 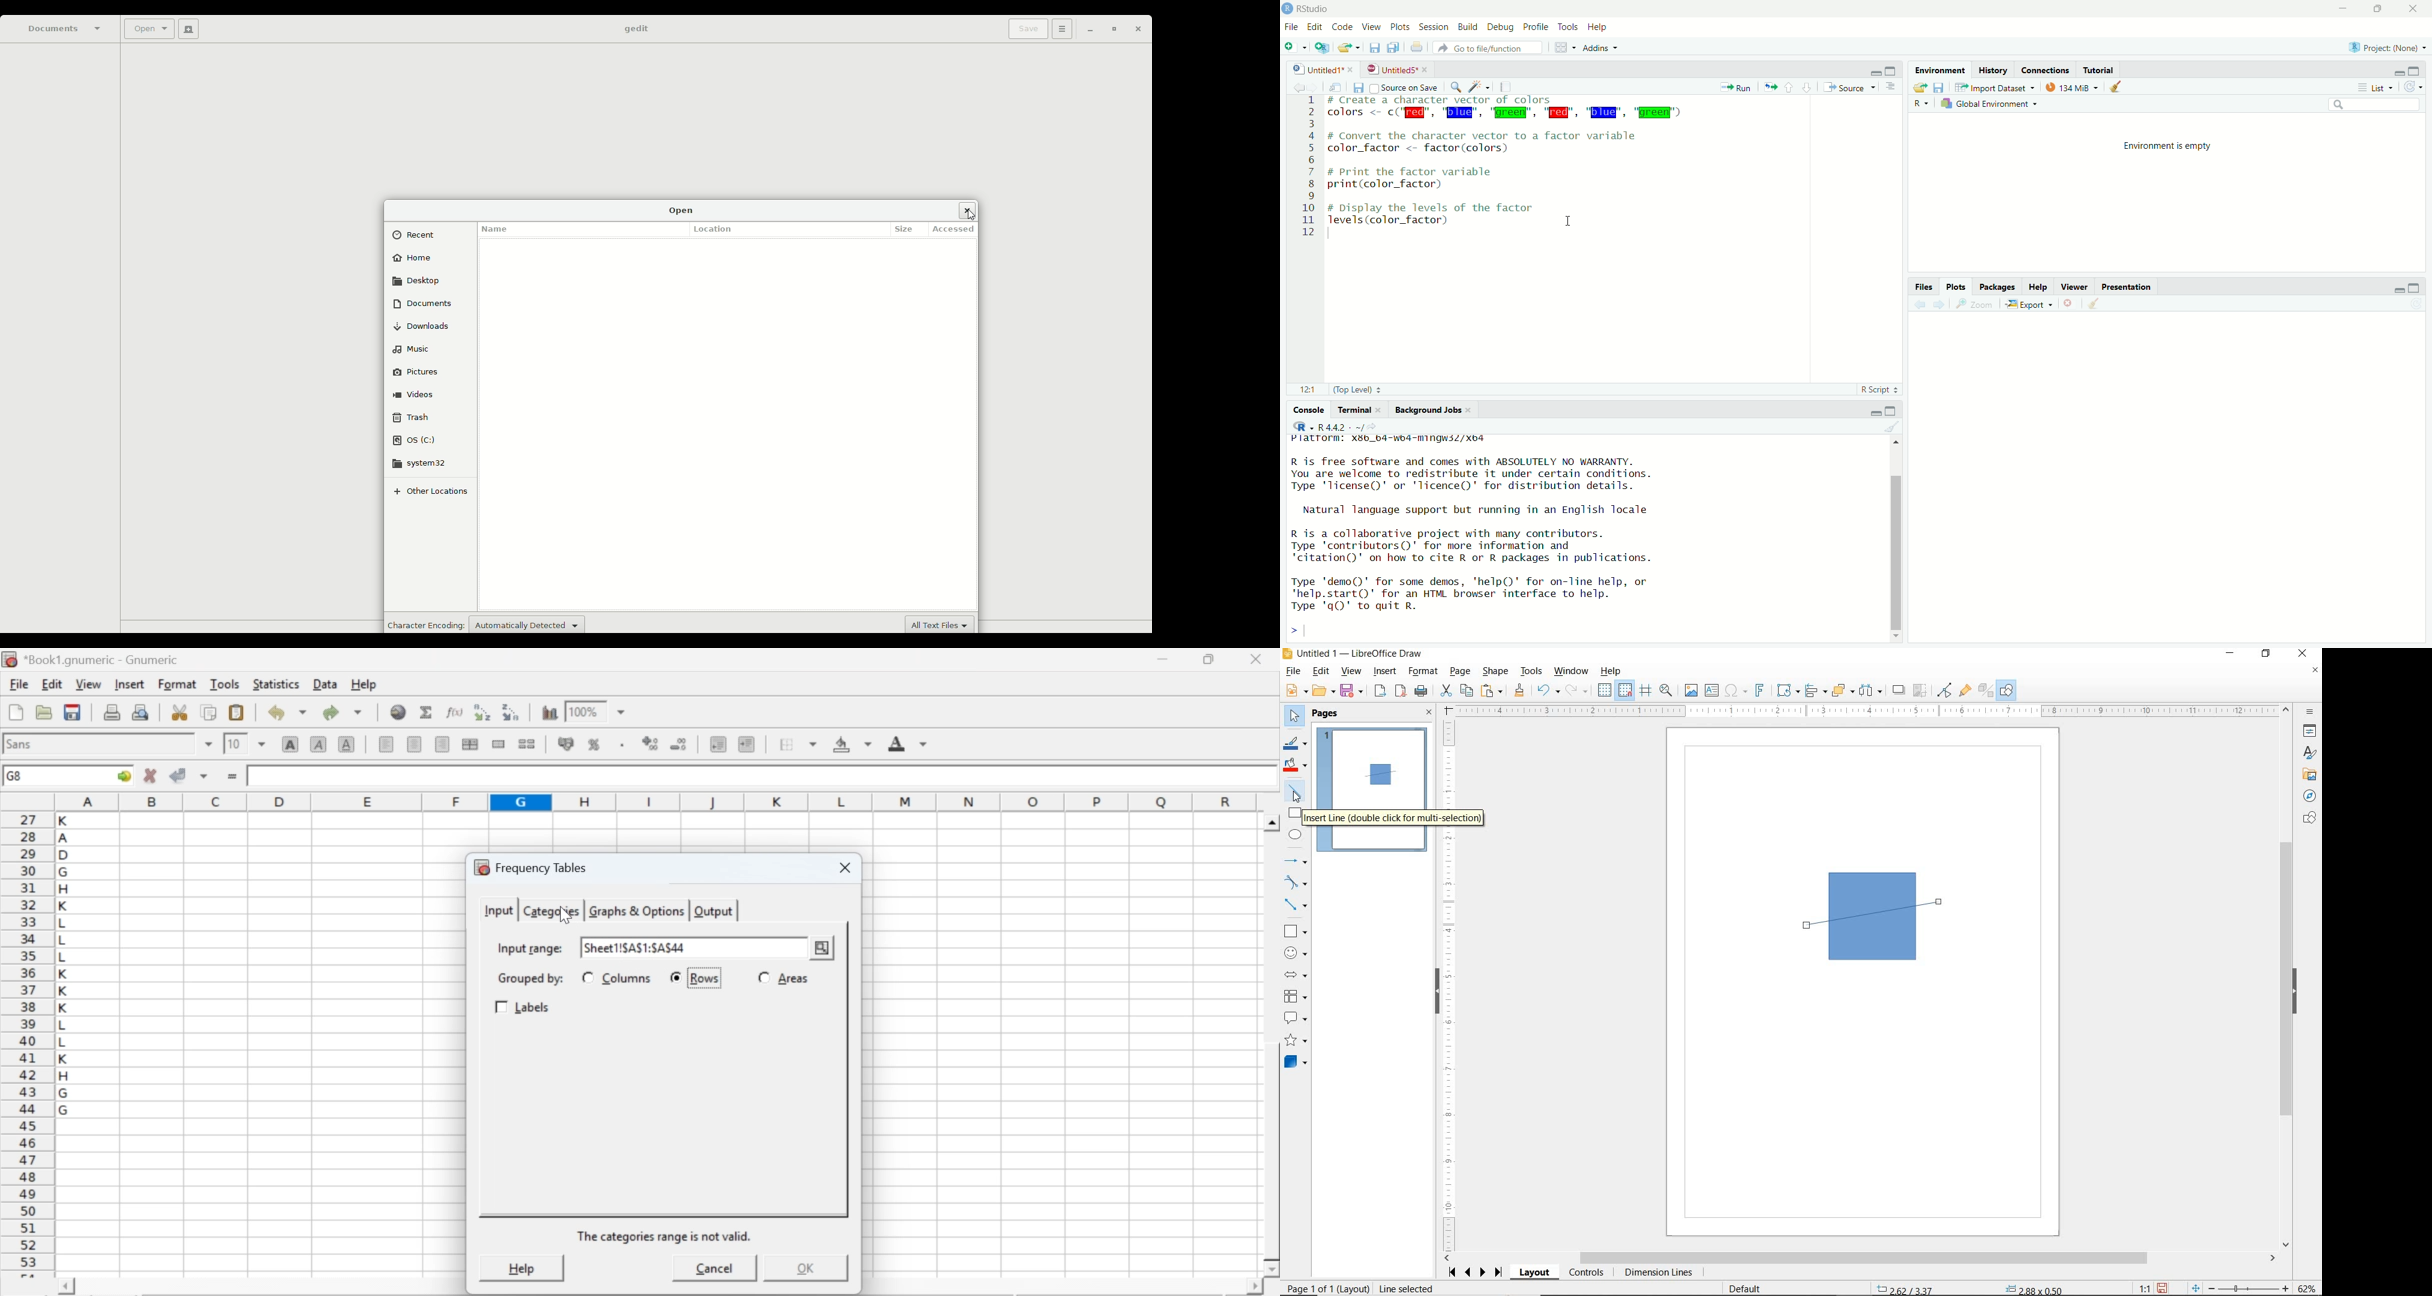 What do you see at coordinates (1423, 672) in the screenshot?
I see `FORMAT` at bounding box center [1423, 672].